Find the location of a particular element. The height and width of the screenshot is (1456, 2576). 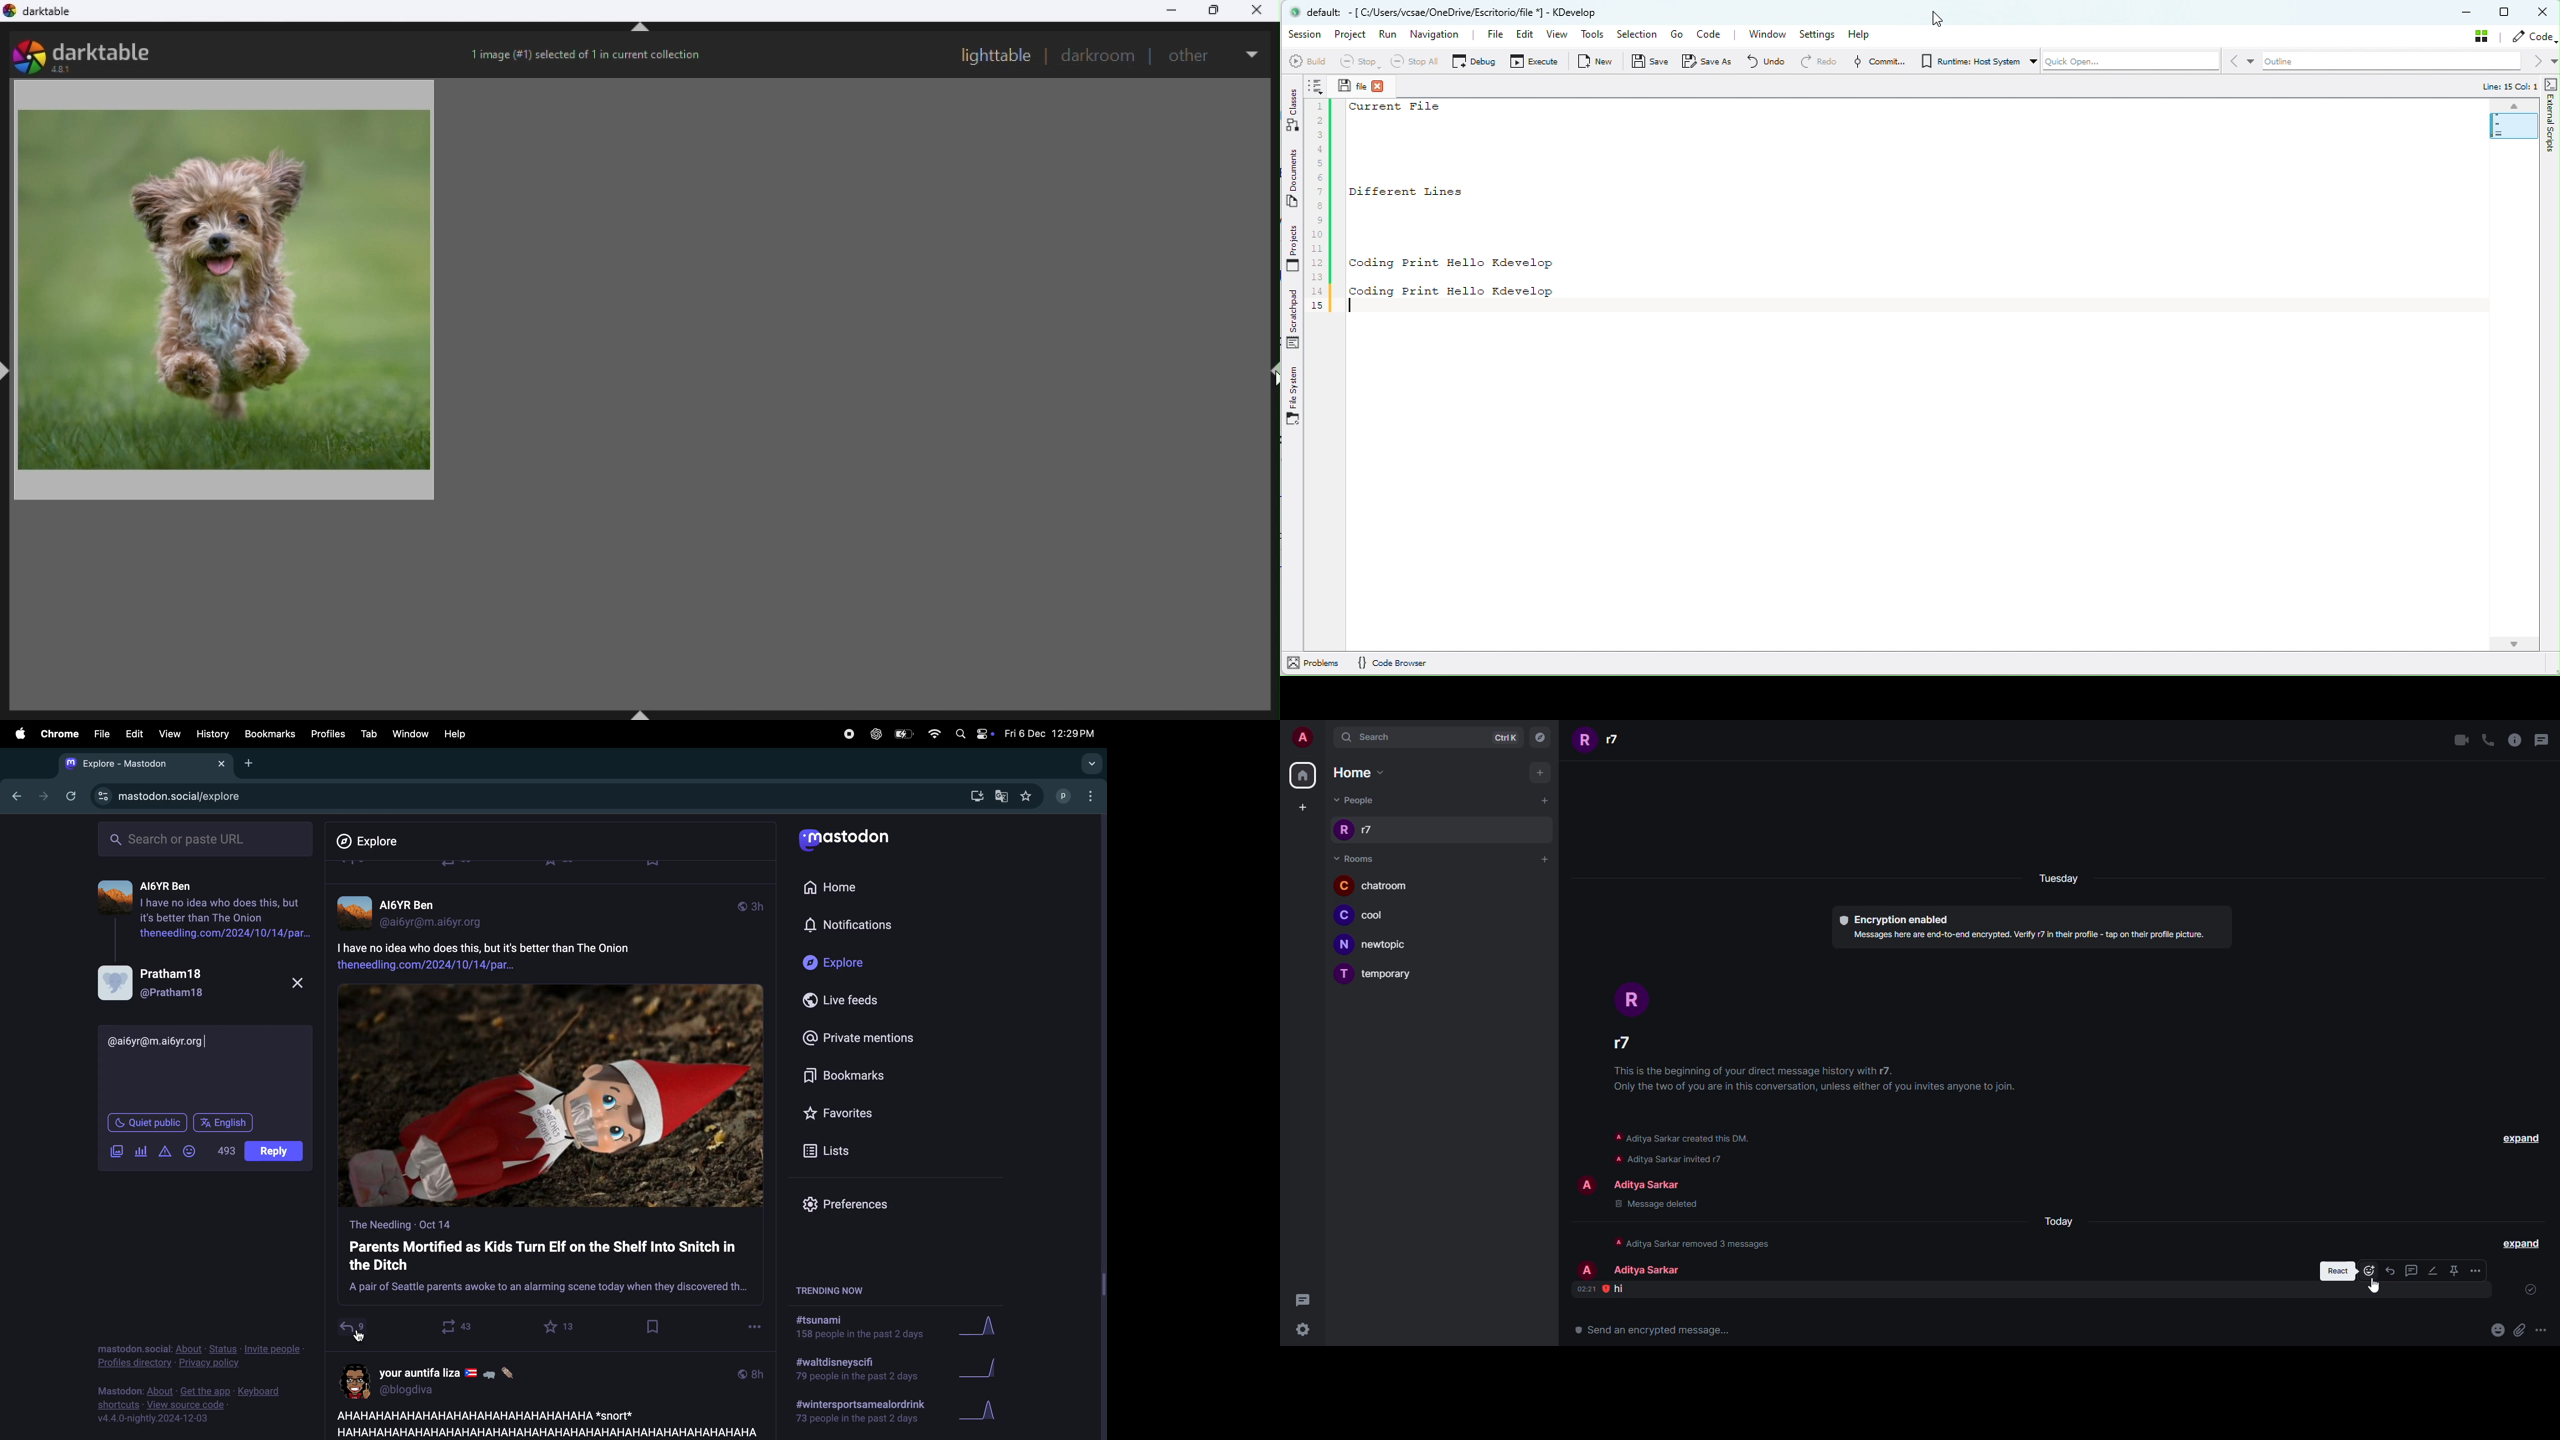

room is located at coordinates (1369, 917).